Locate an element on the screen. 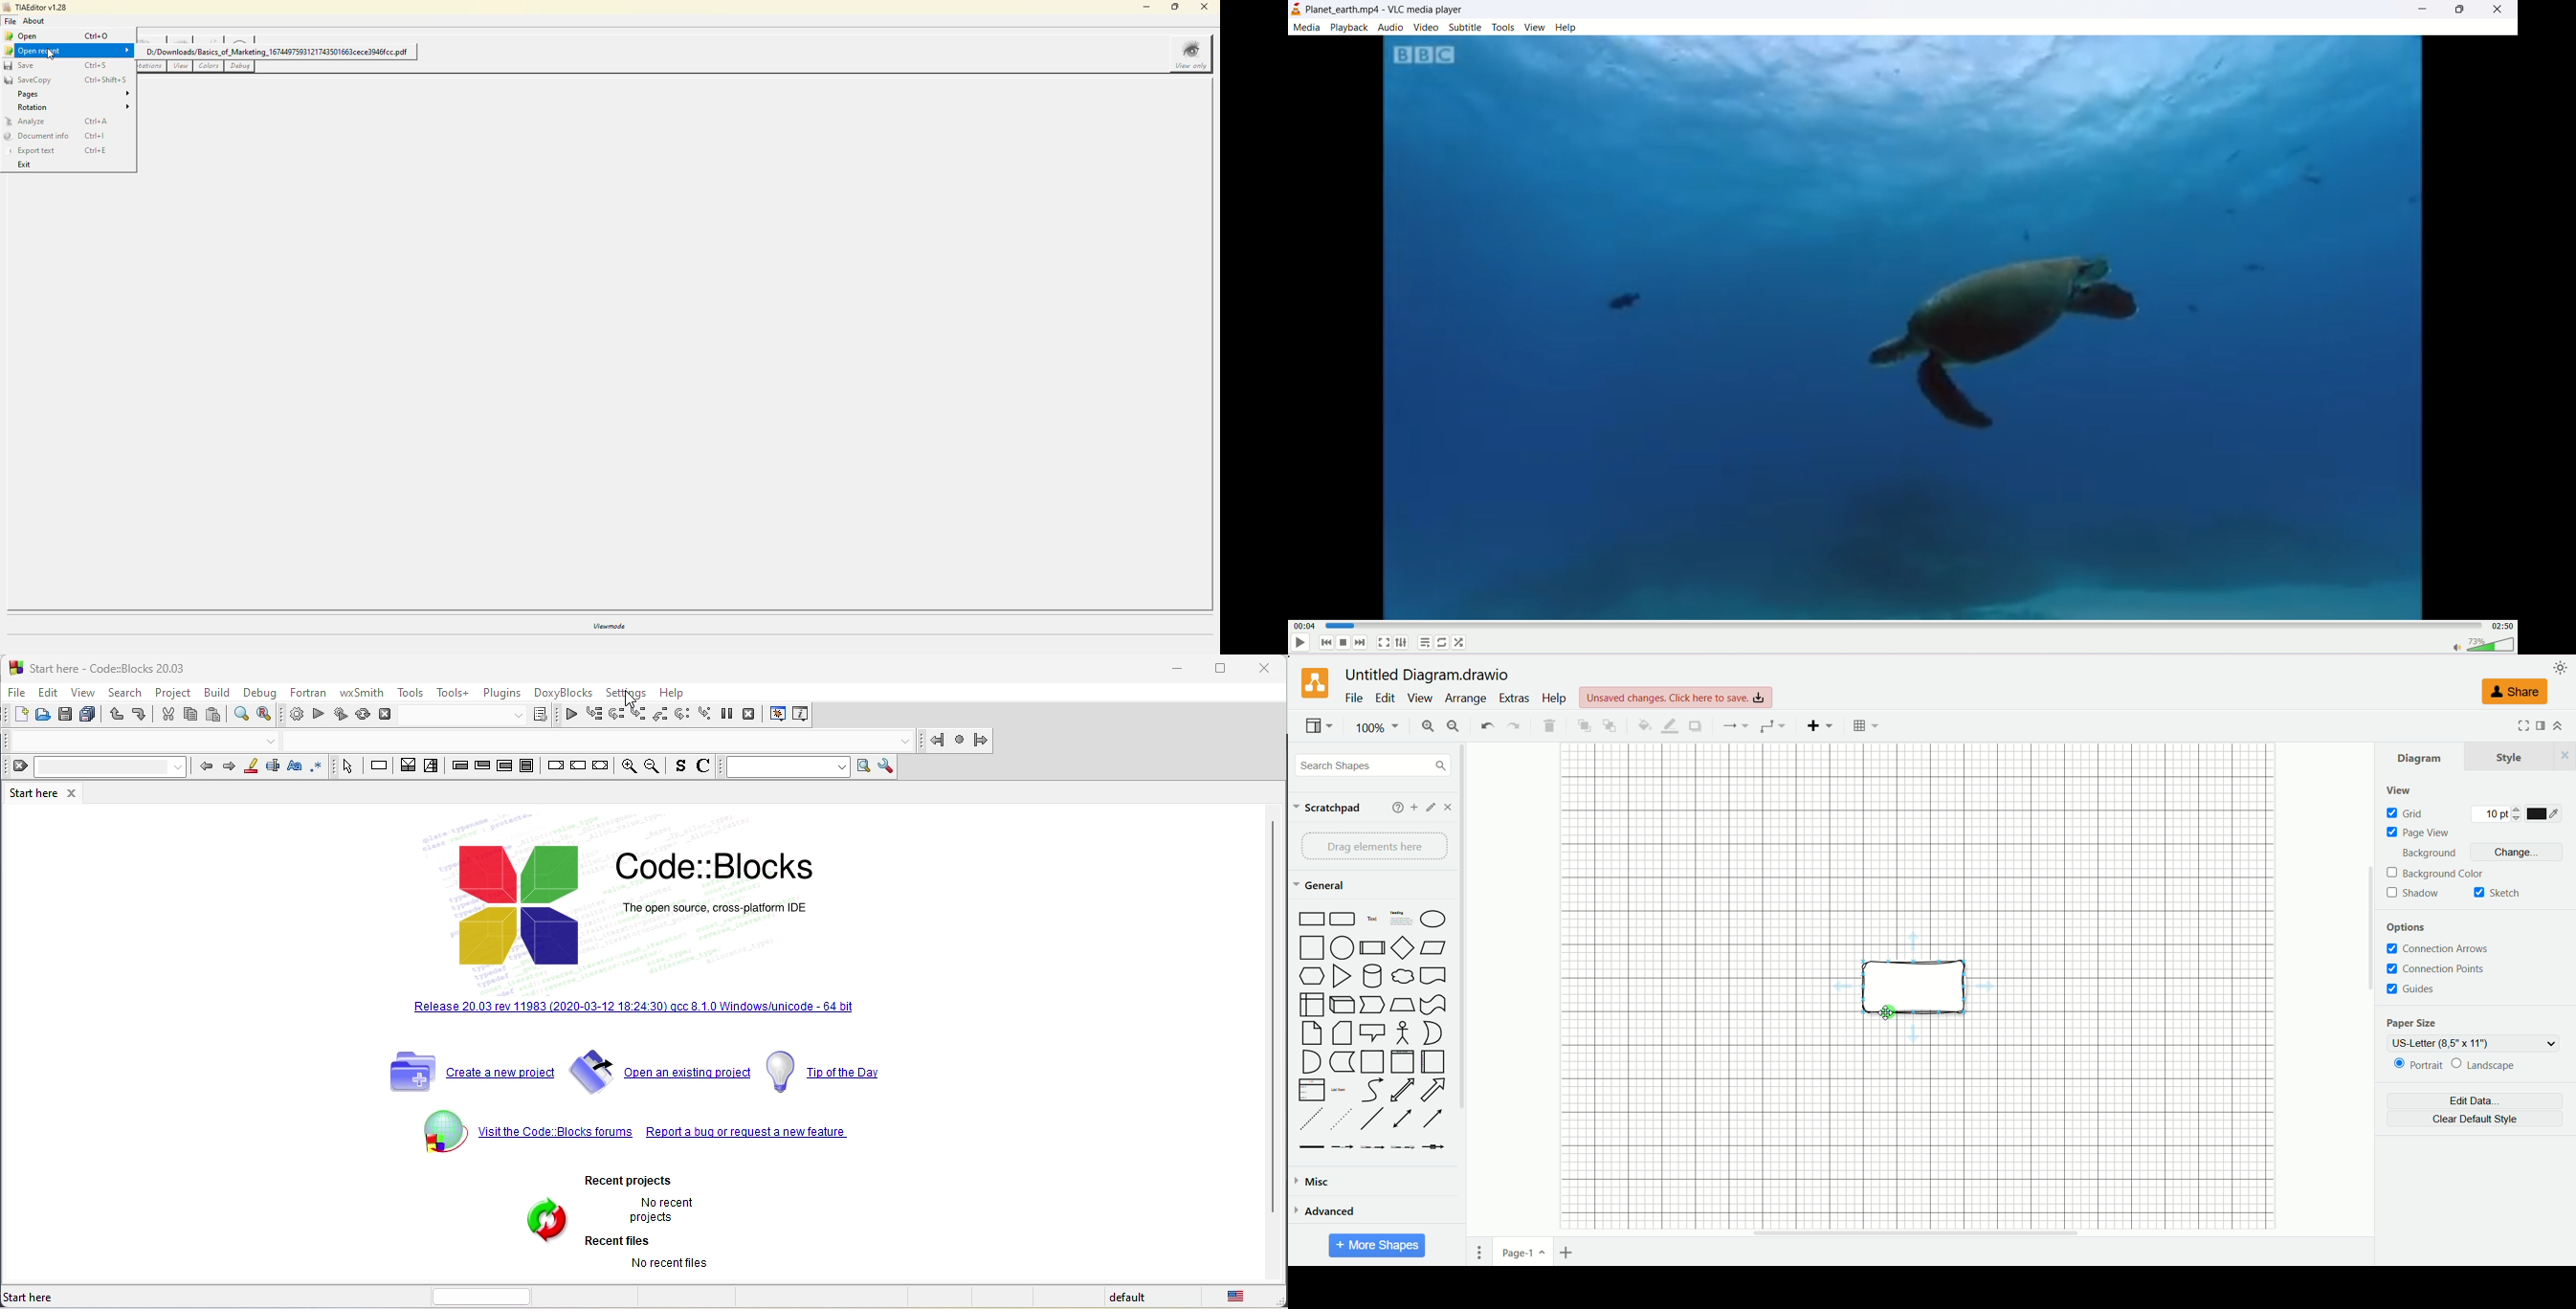 This screenshot has height=1316, width=2576. portrait is located at coordinates (2414, 1066).